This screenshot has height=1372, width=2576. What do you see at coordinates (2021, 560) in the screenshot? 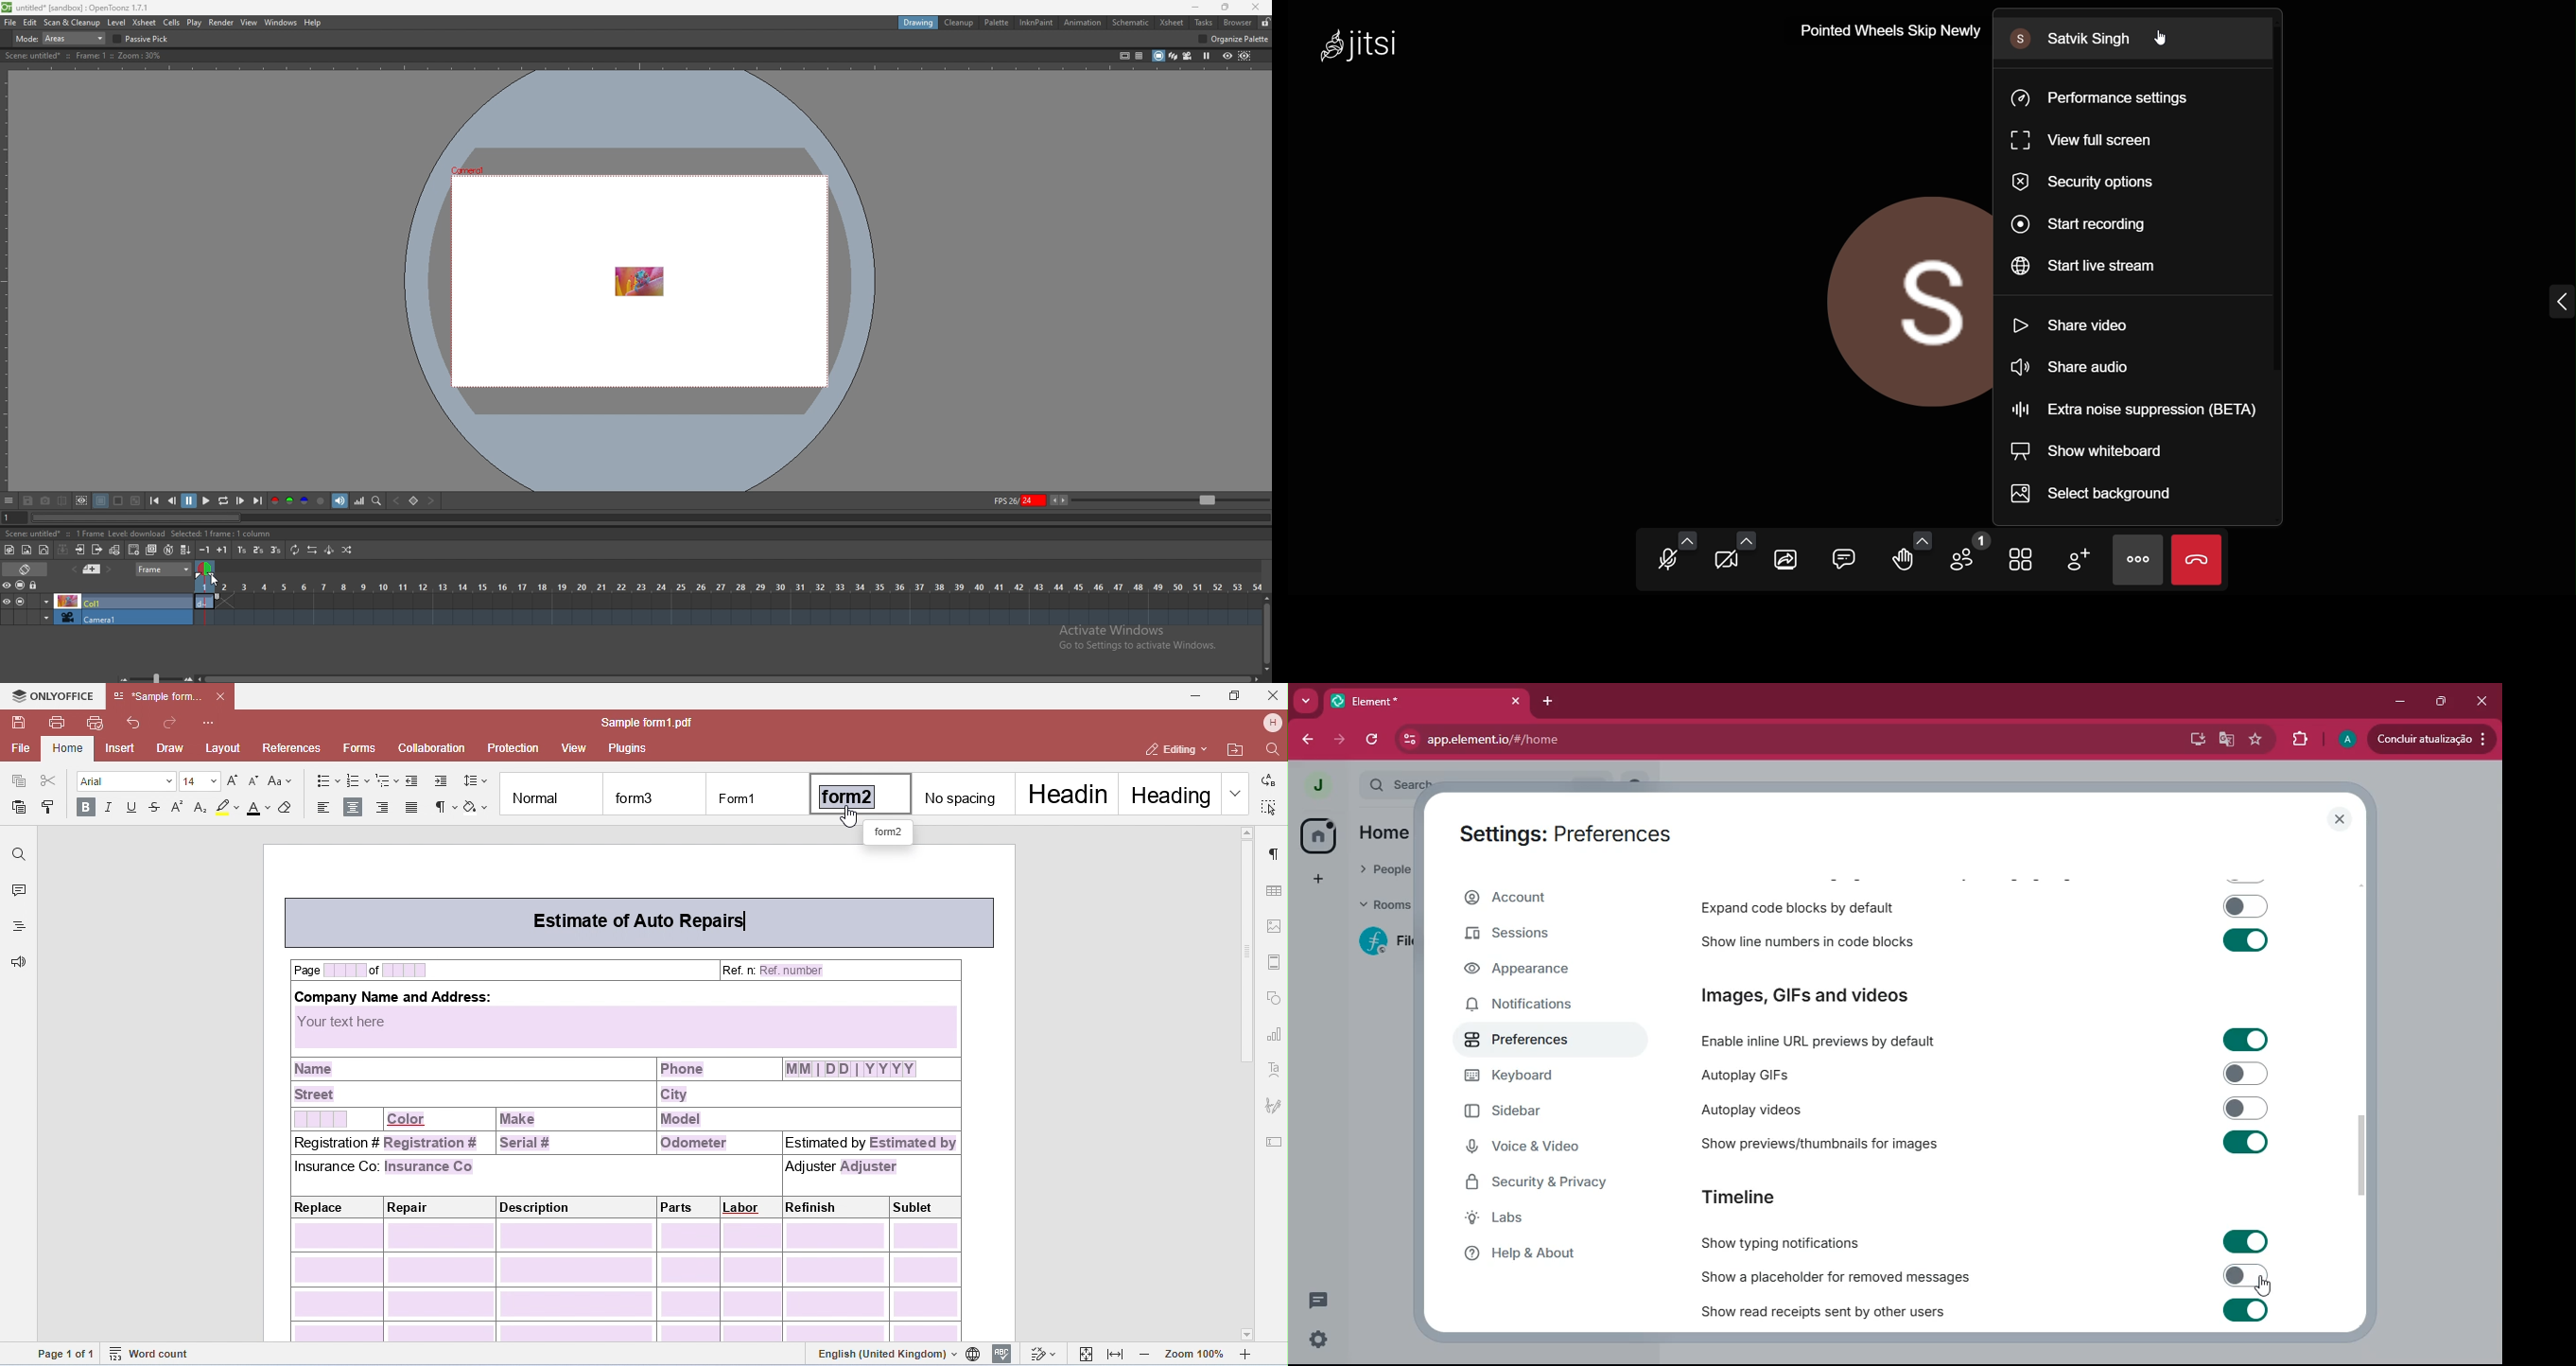
I see `toggle view` at bounding box center [2021, 560].